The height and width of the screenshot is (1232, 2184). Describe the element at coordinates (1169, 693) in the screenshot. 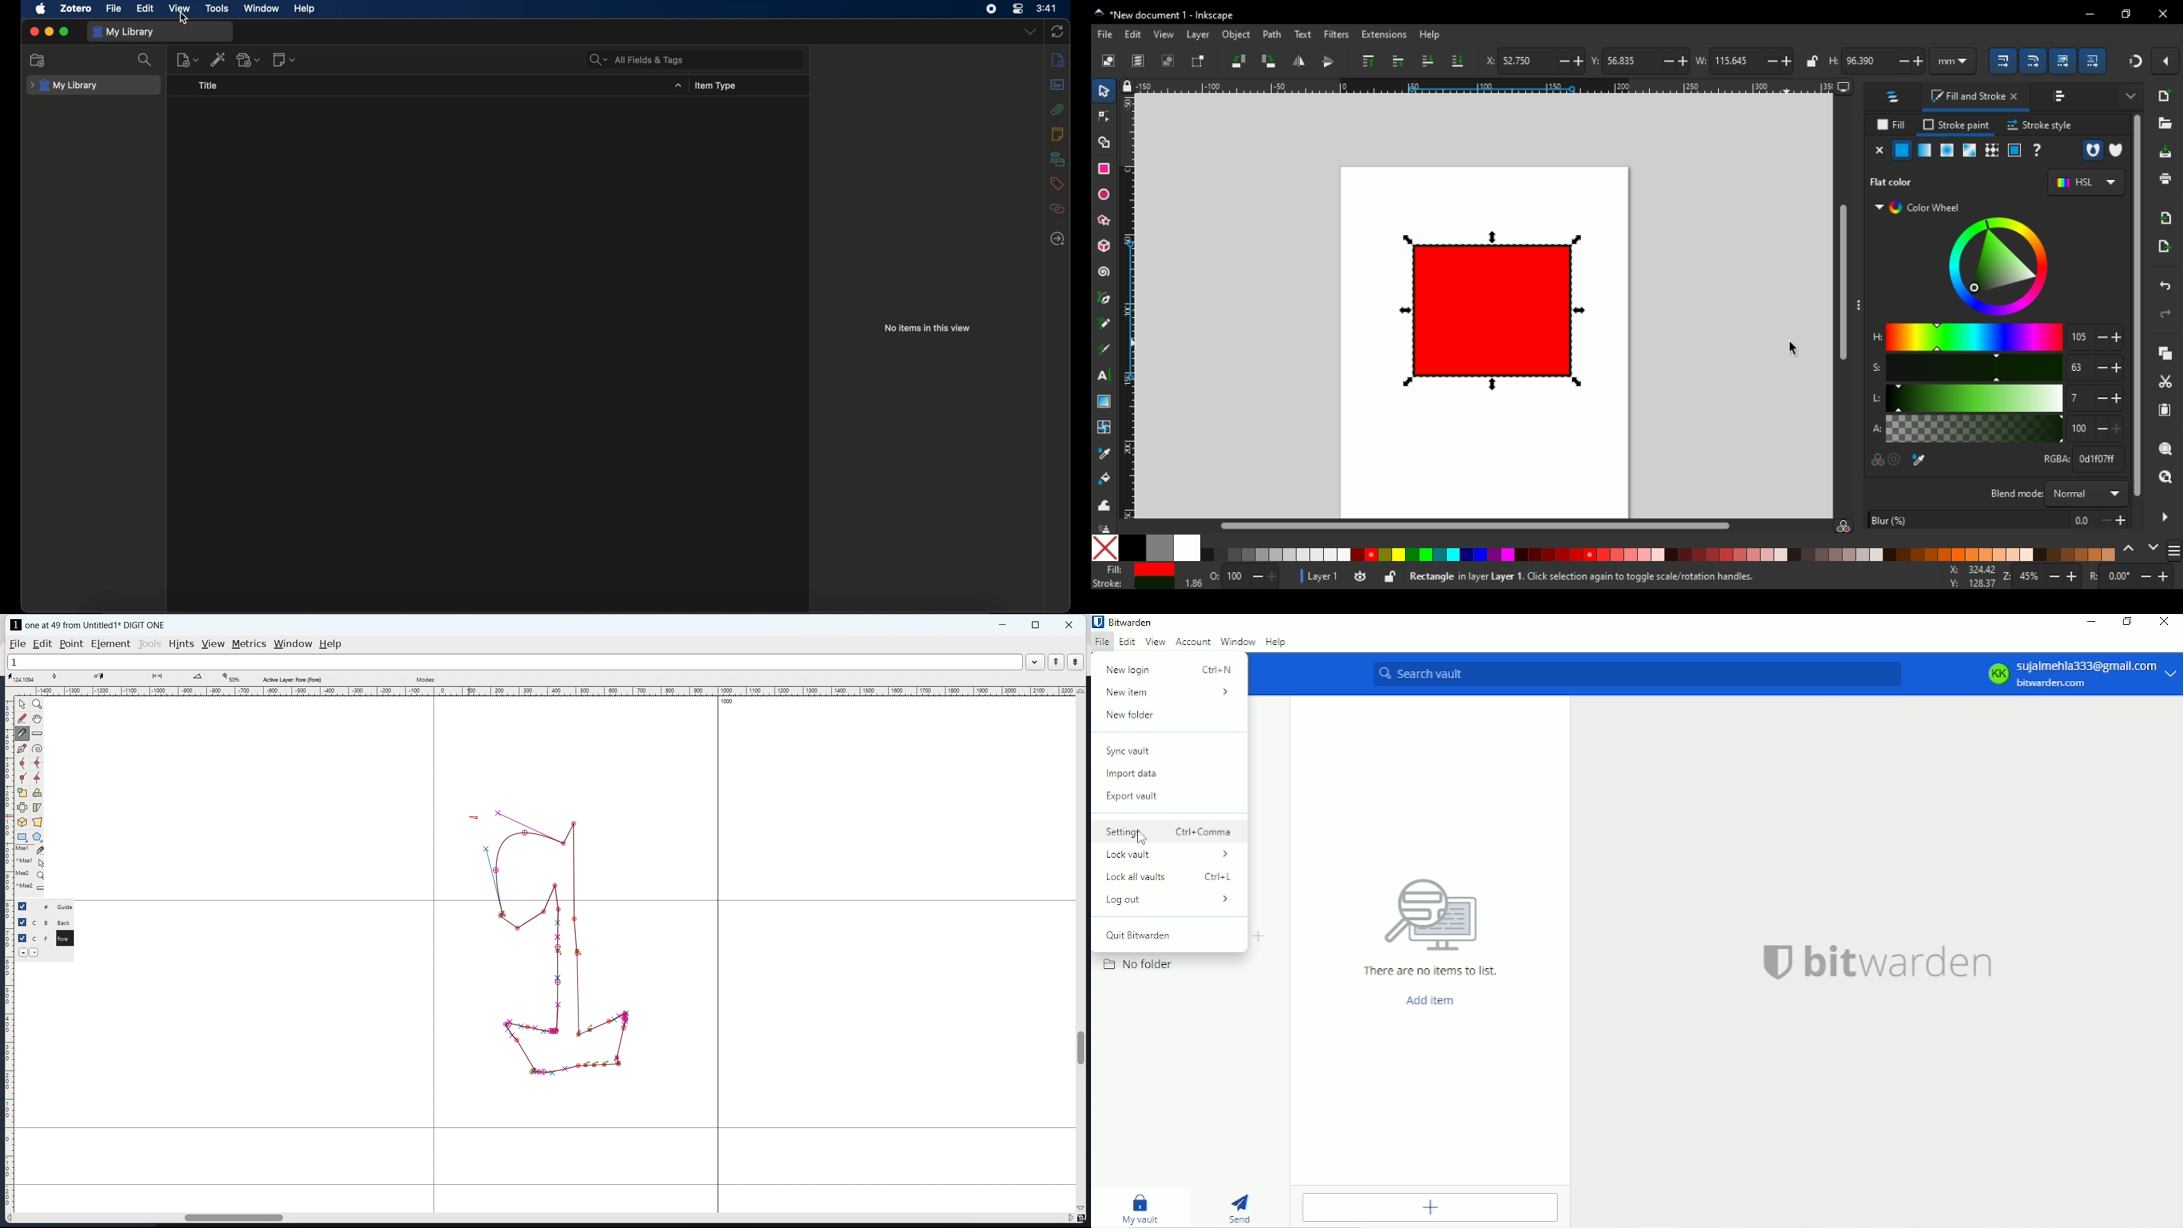

I see `New item ` at that location.